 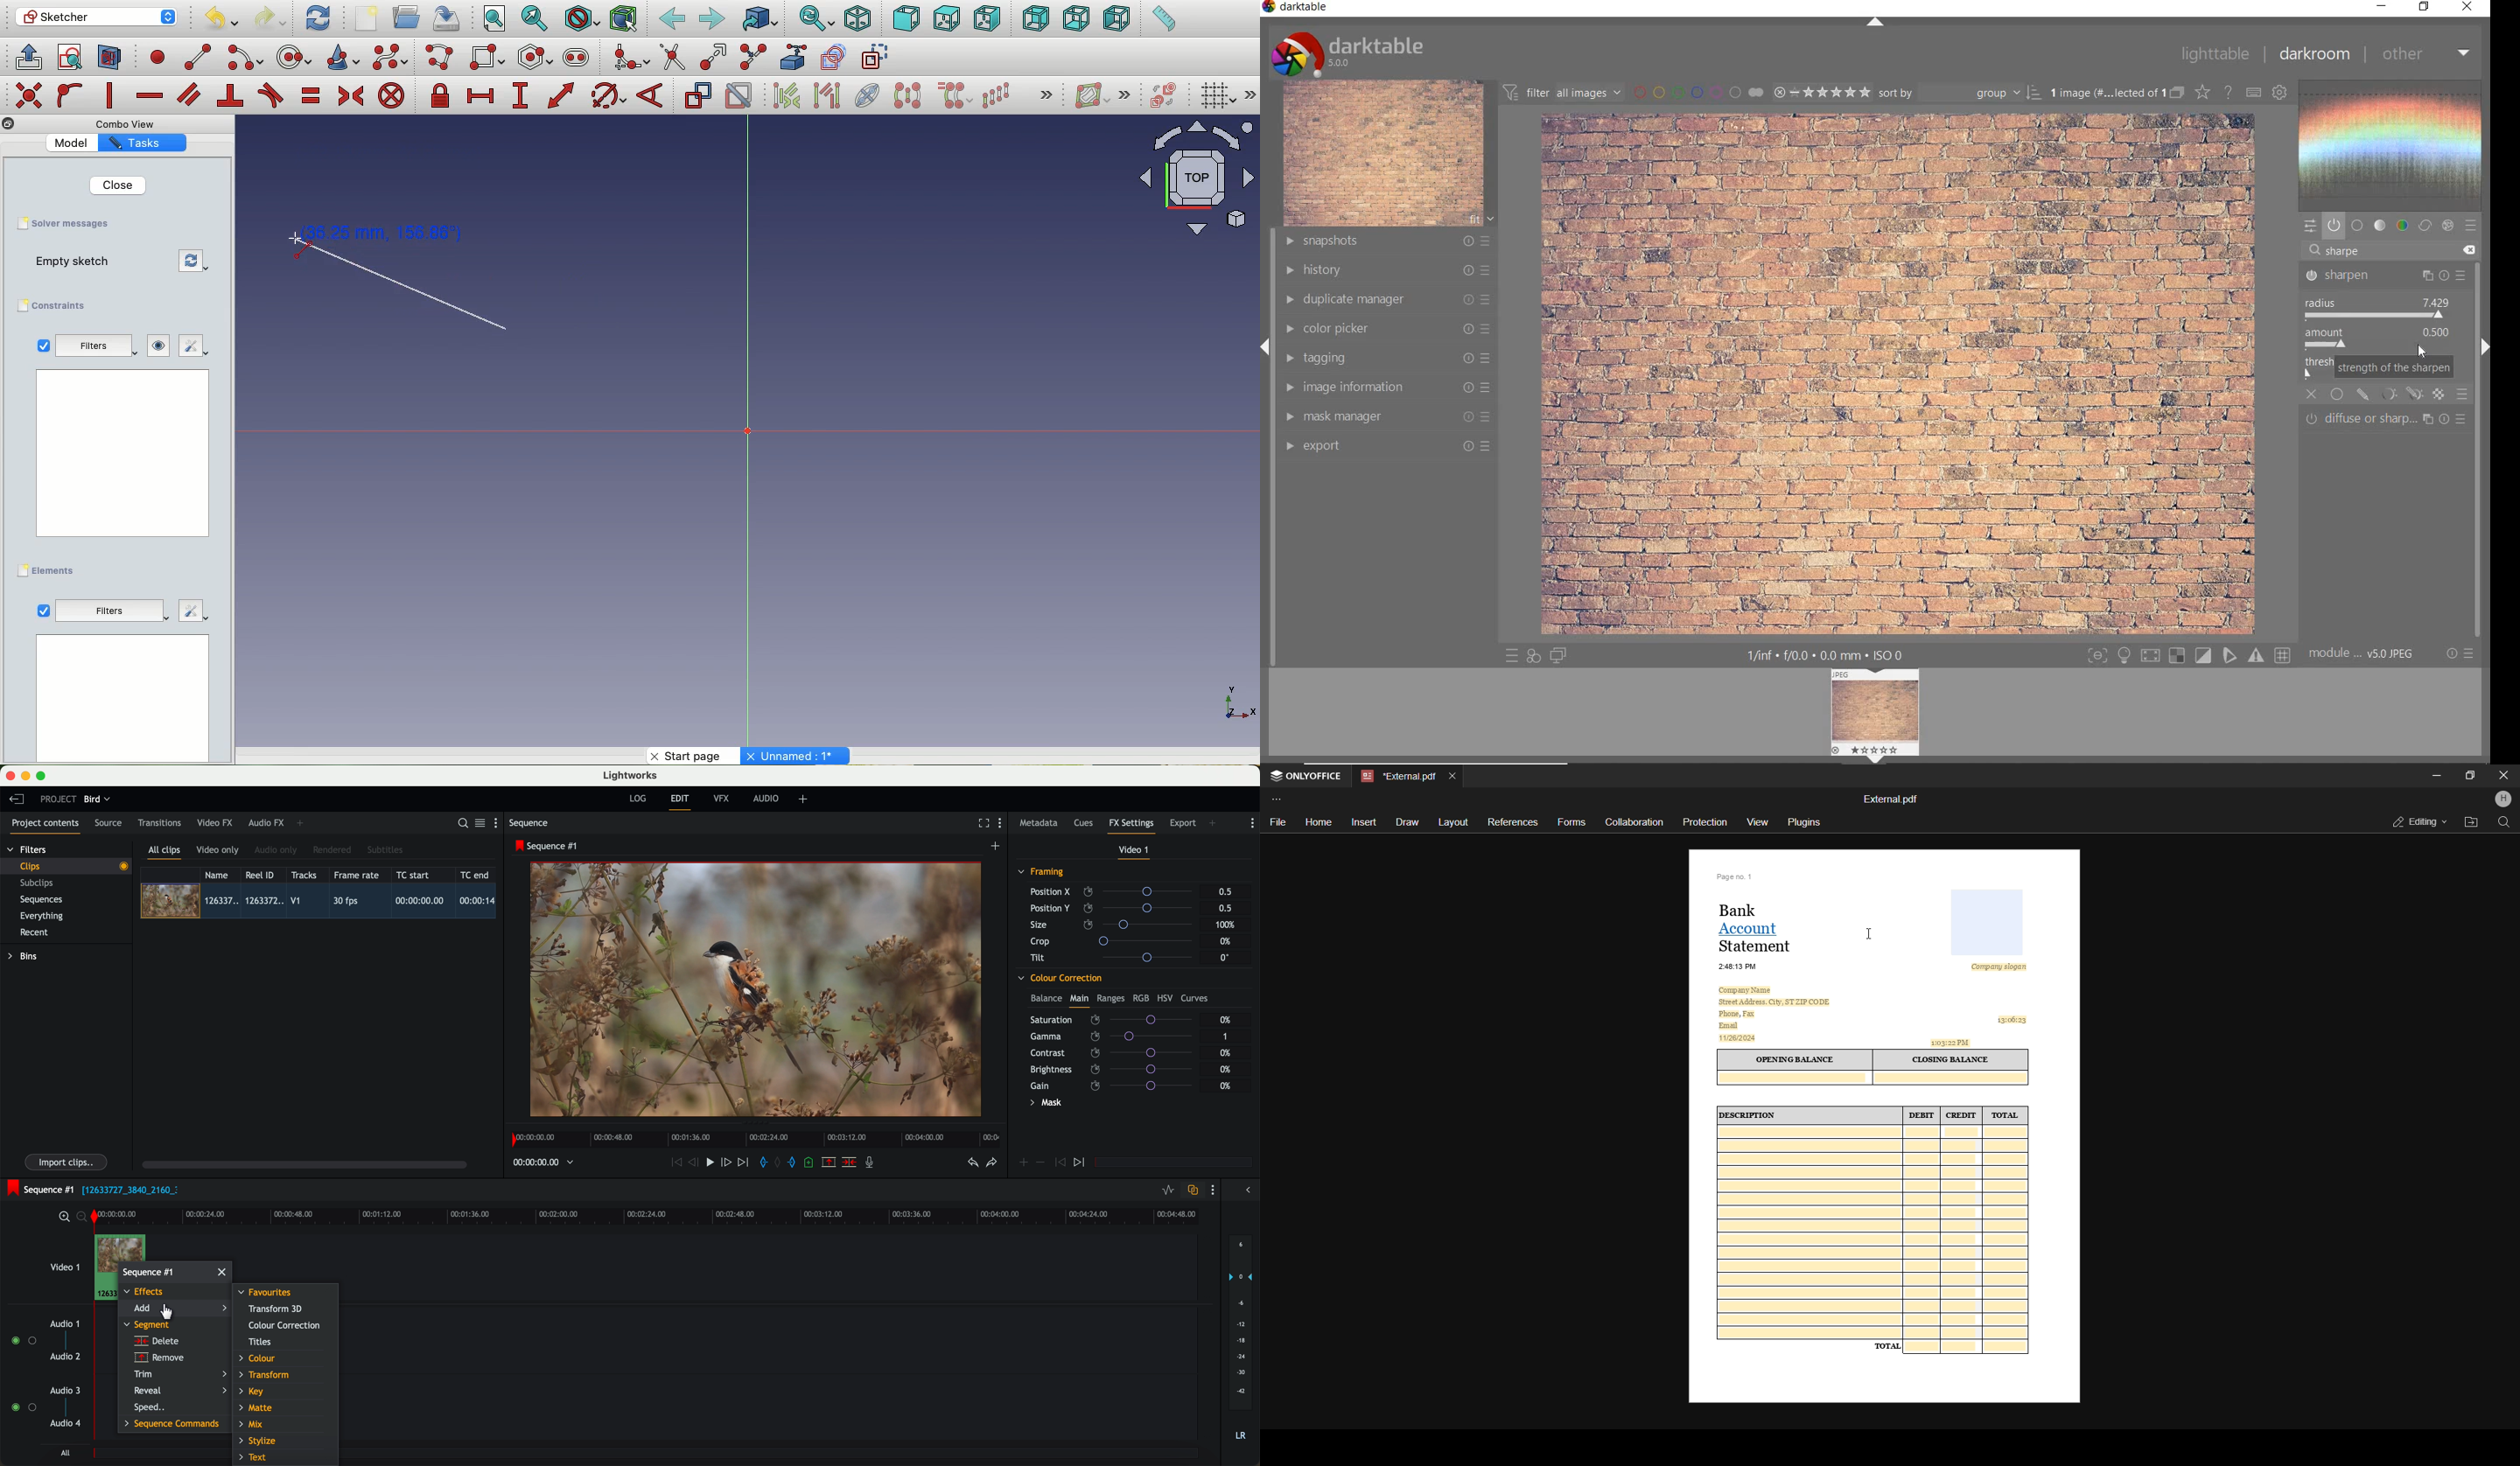 What do you see at coordinates (112, 95) in the screenshot?
I see `Constrain vertically` at bounding box center [112, 95].